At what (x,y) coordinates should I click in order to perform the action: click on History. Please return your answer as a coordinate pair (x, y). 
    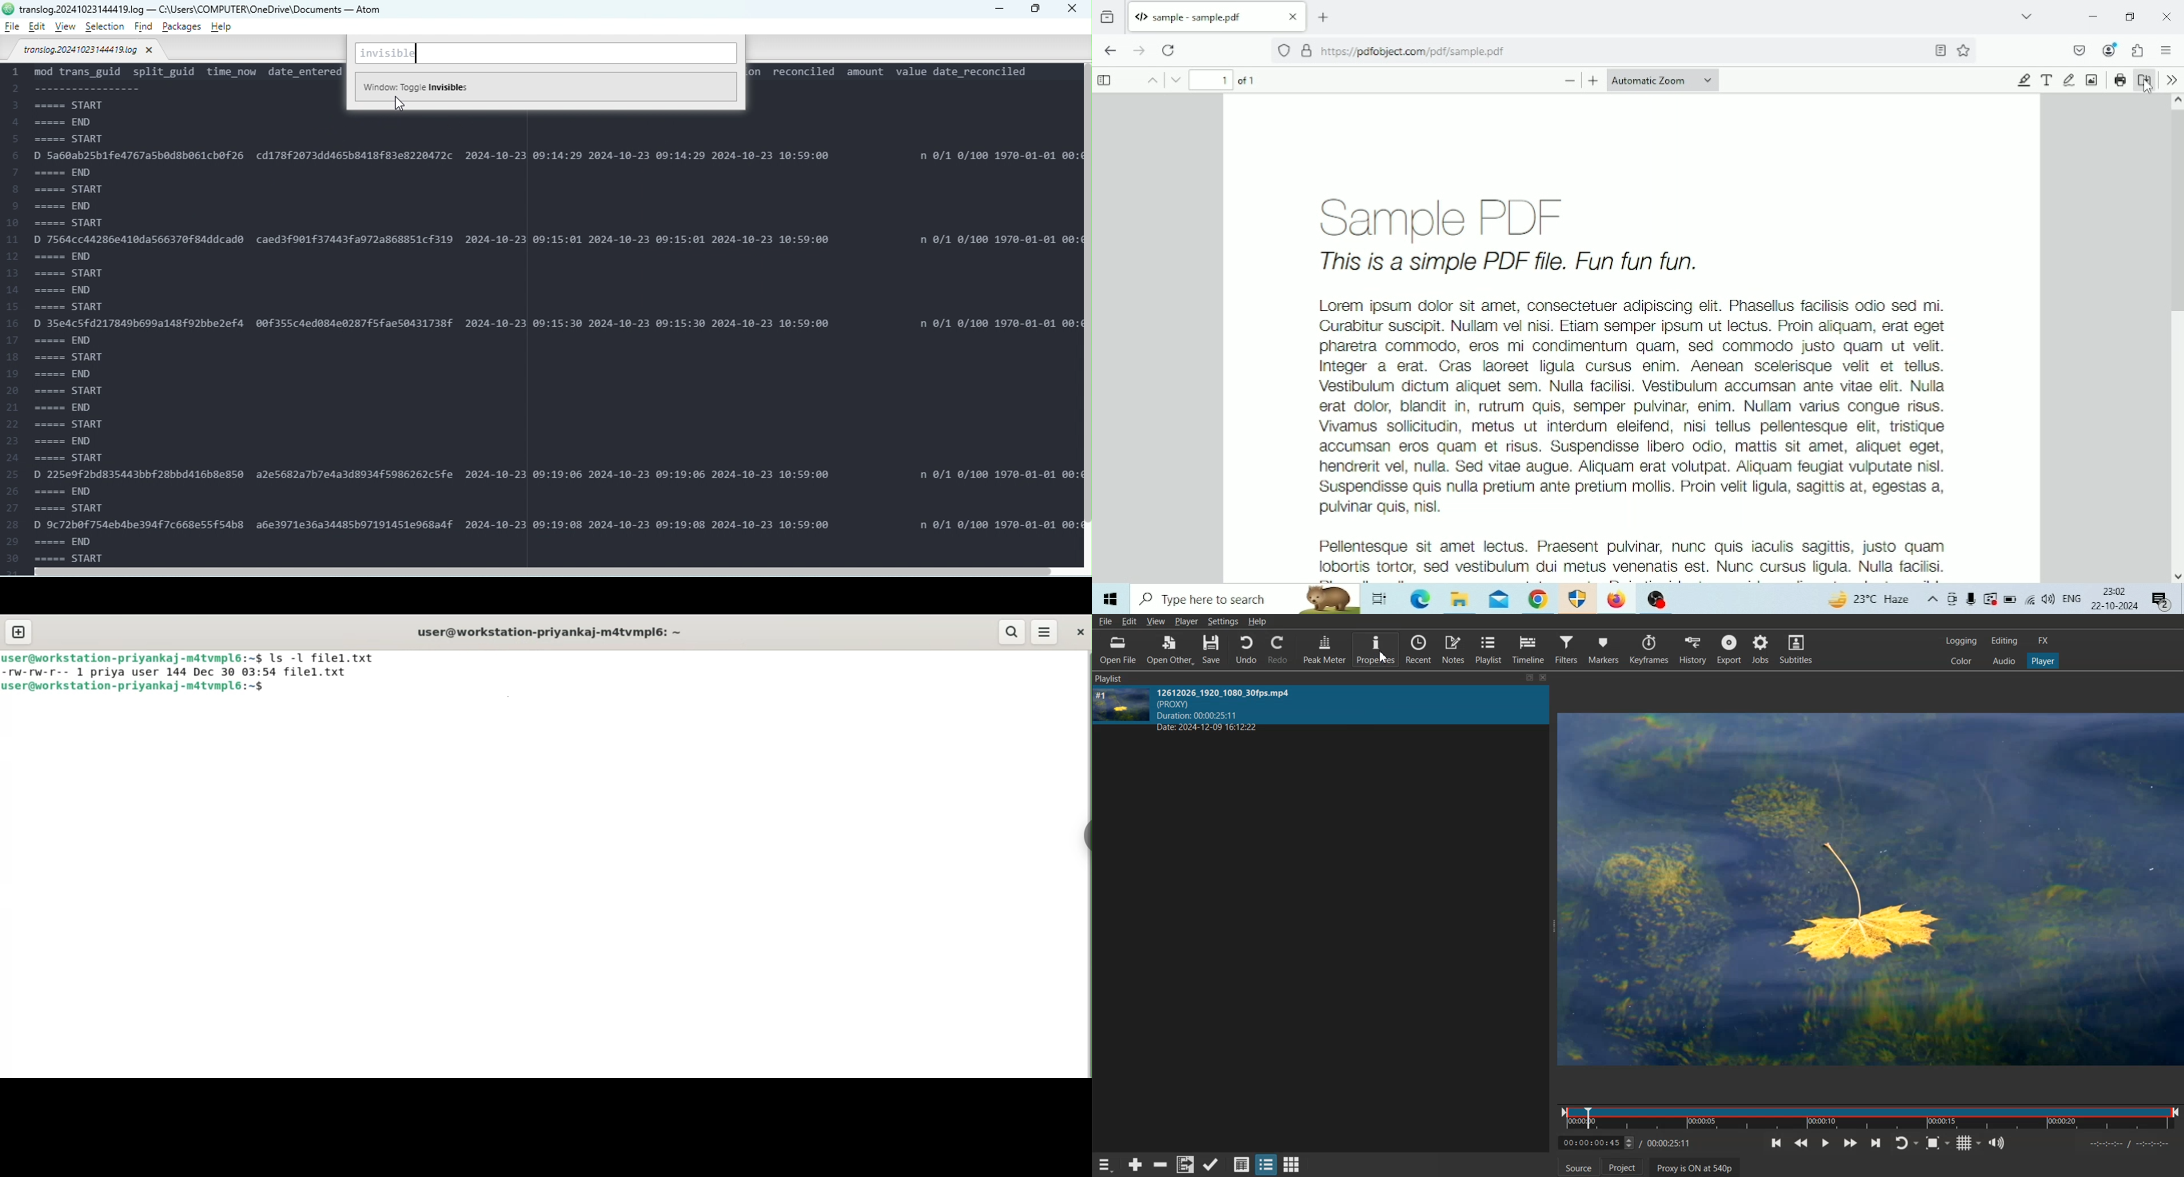
    Looking at the image, I should click on (1690, 649).